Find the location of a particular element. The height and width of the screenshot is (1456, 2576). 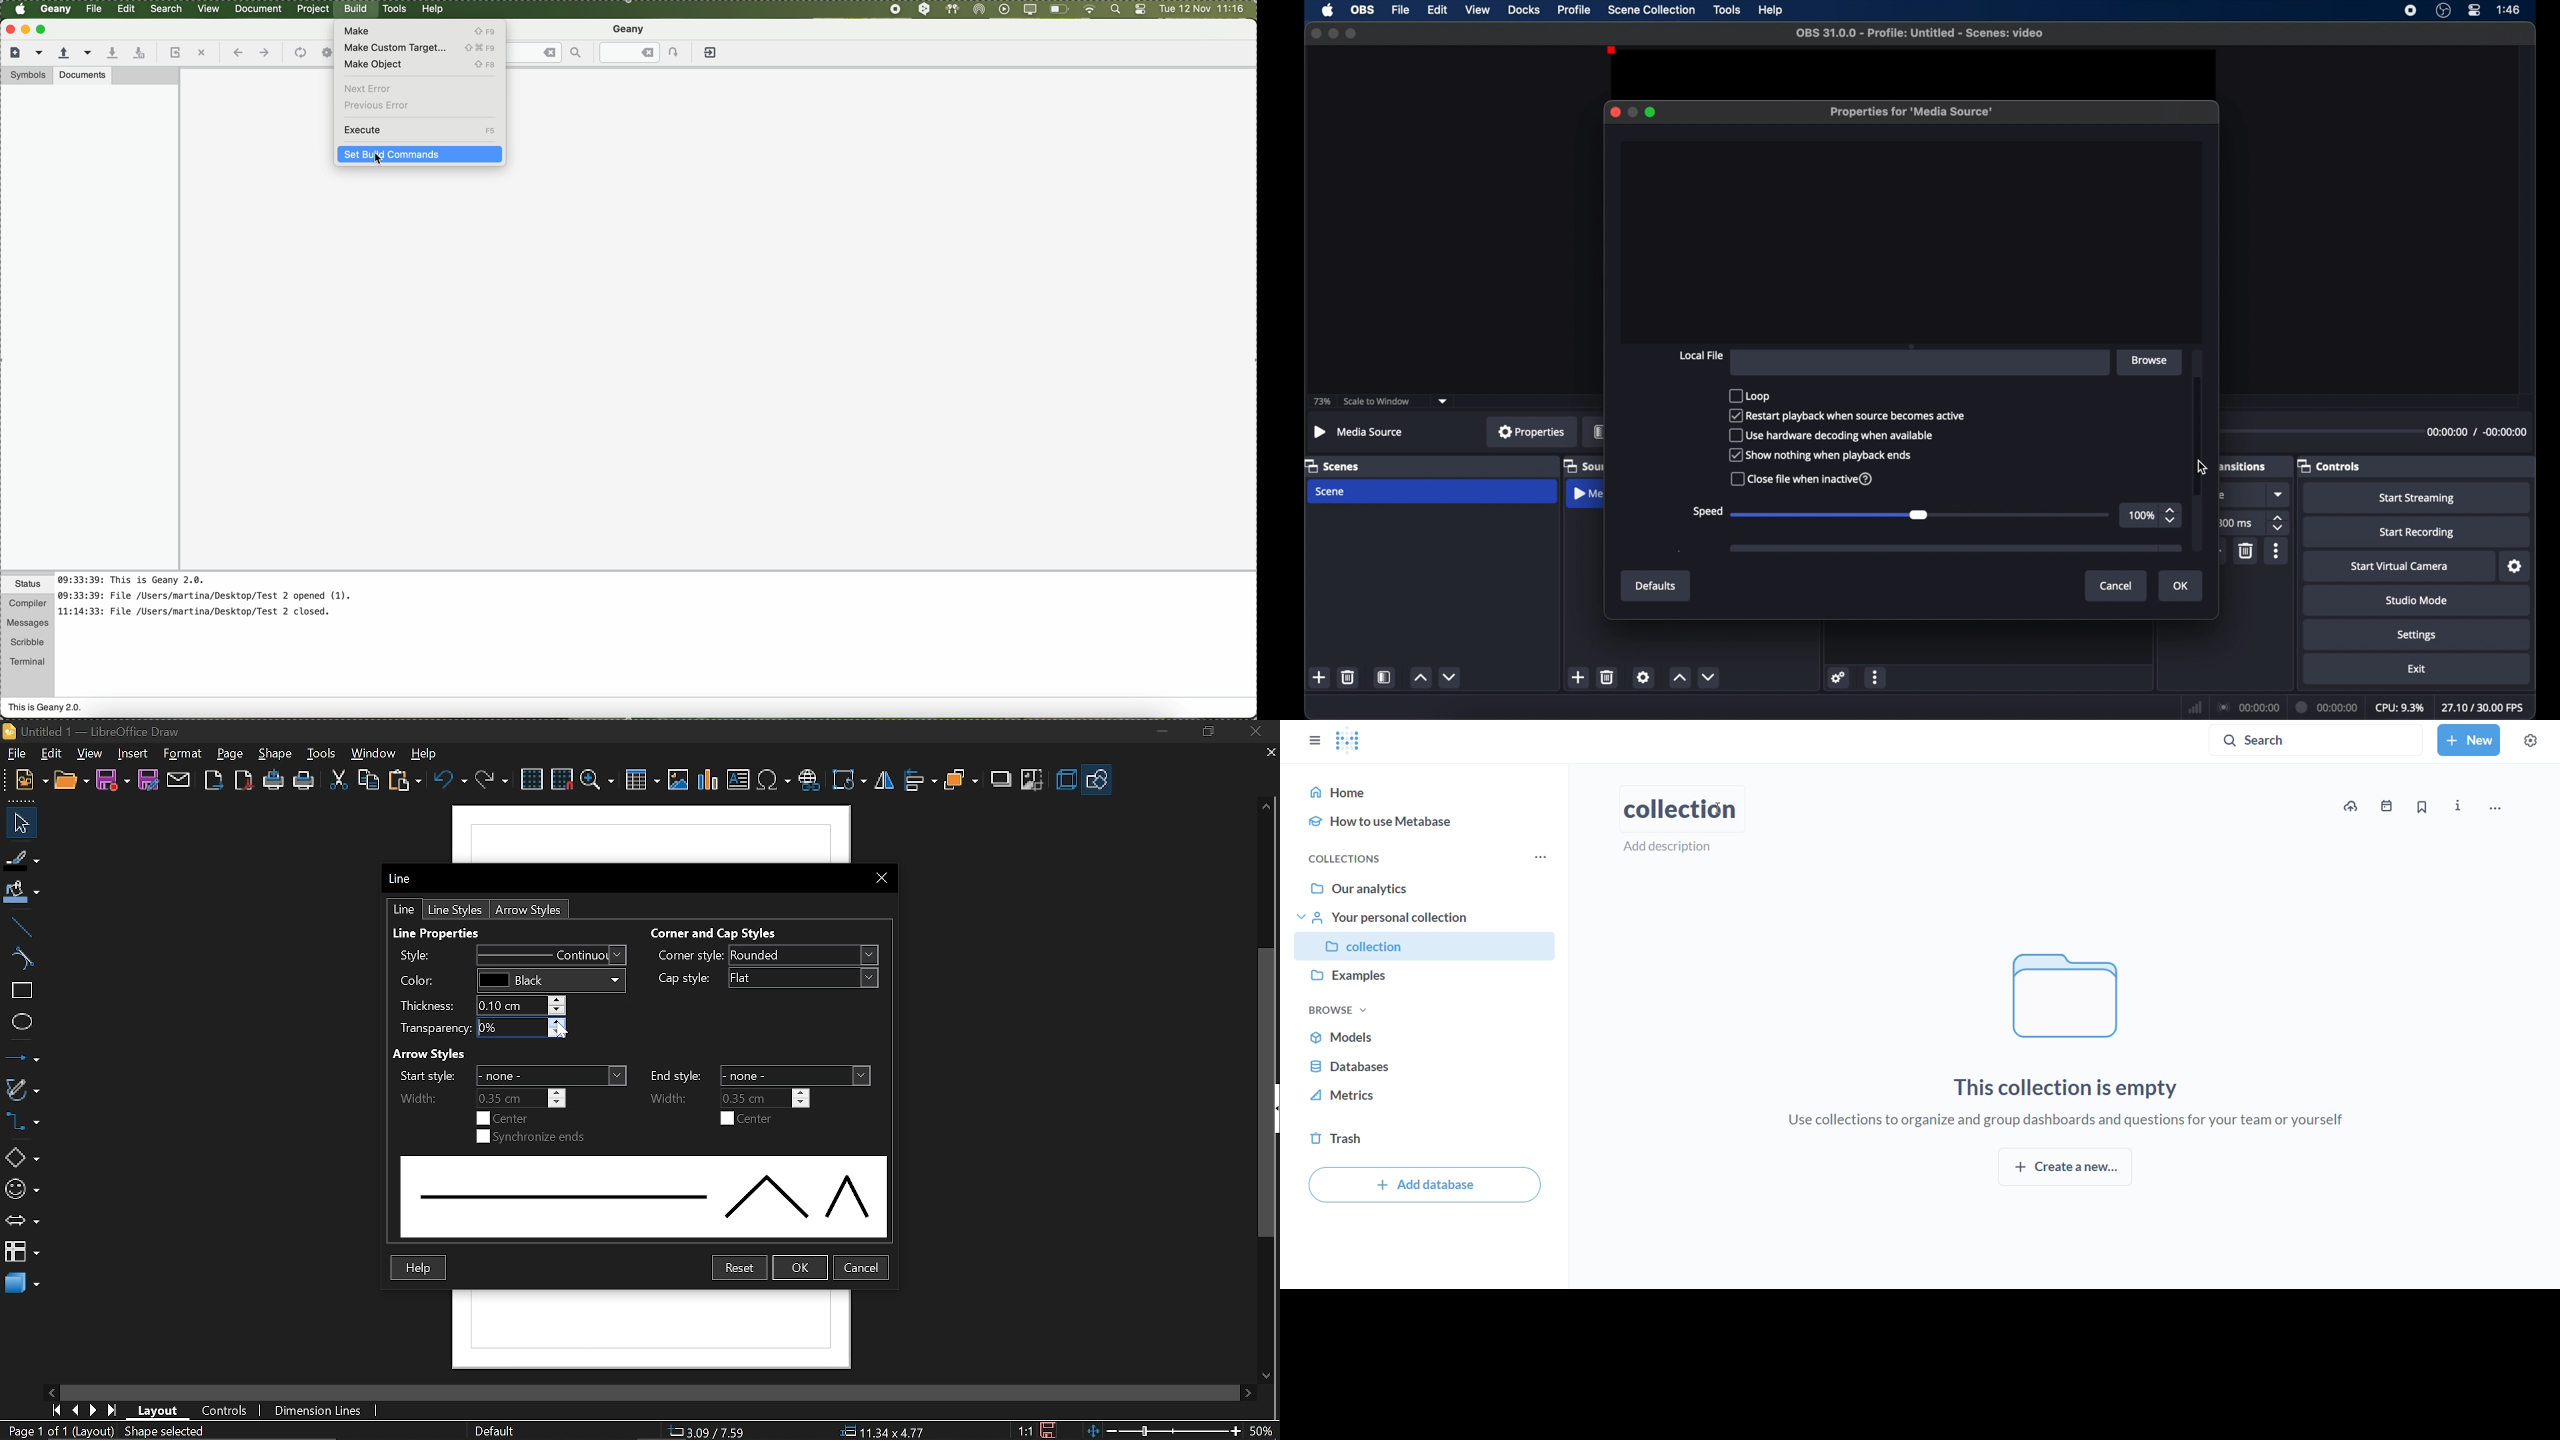

Corner style is located at coordinates (770, 956).